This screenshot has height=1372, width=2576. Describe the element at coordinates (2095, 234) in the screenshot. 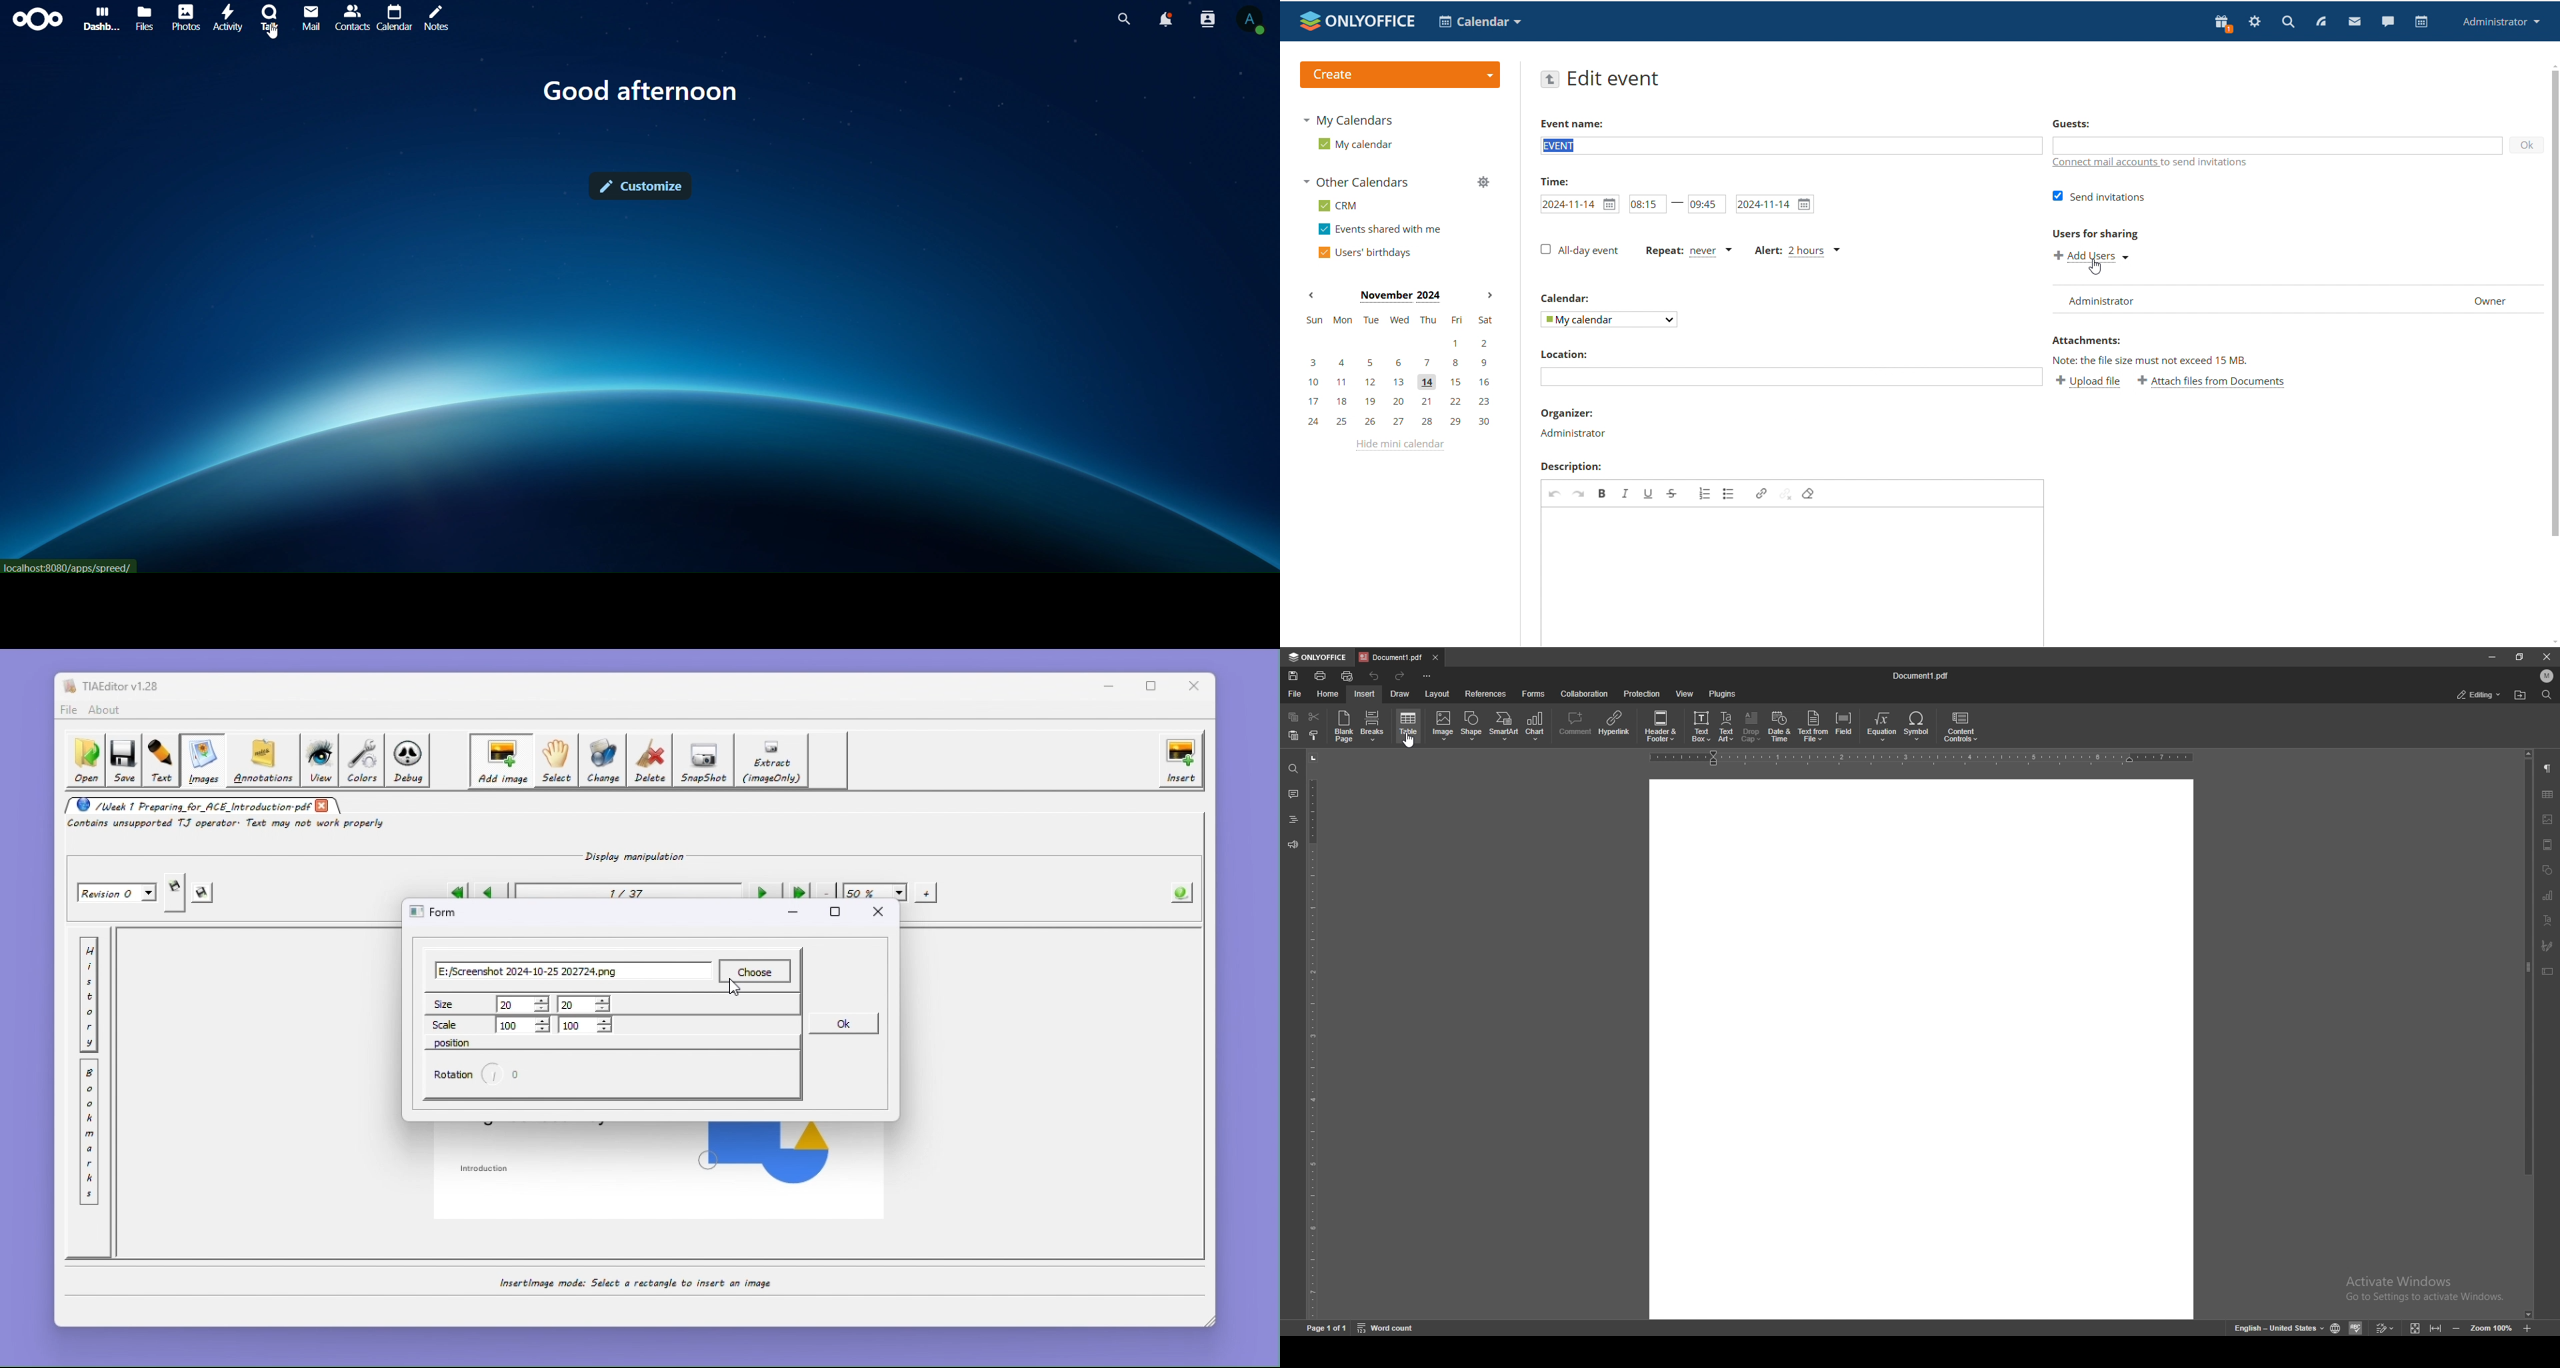

I see `Users for sharing` at that location.